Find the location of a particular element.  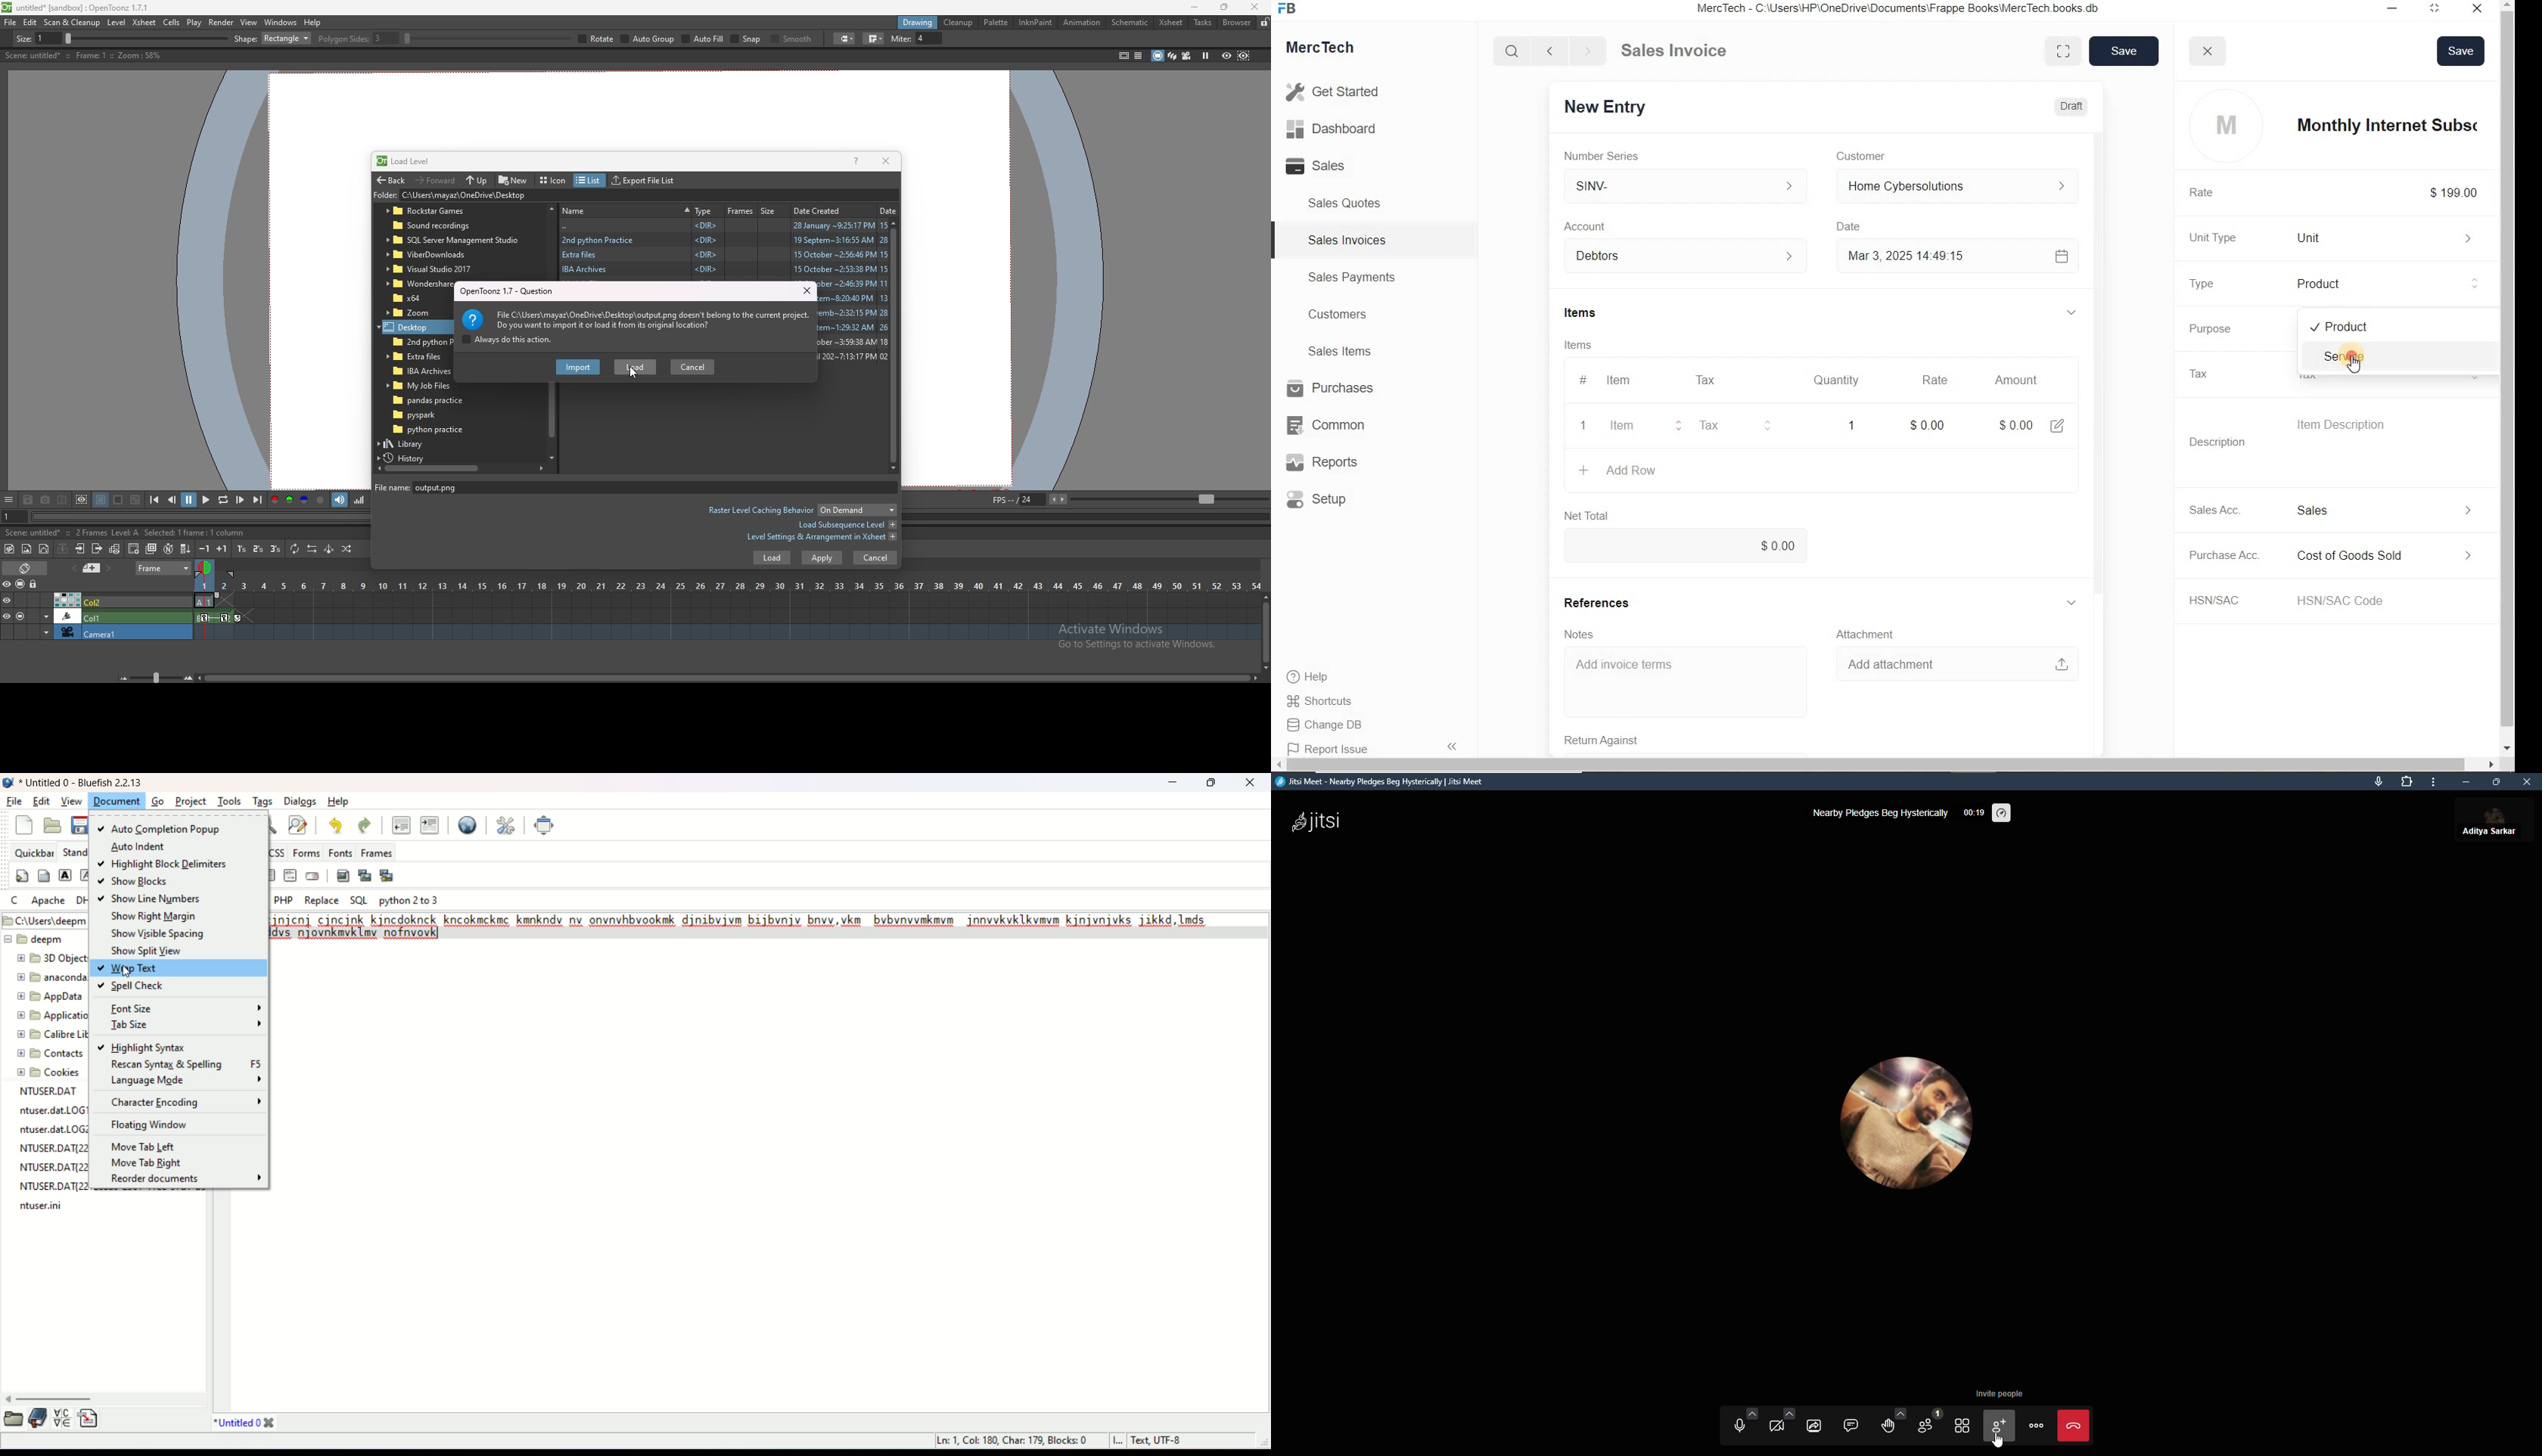

profile logo is located at coordinates (2226, 125).